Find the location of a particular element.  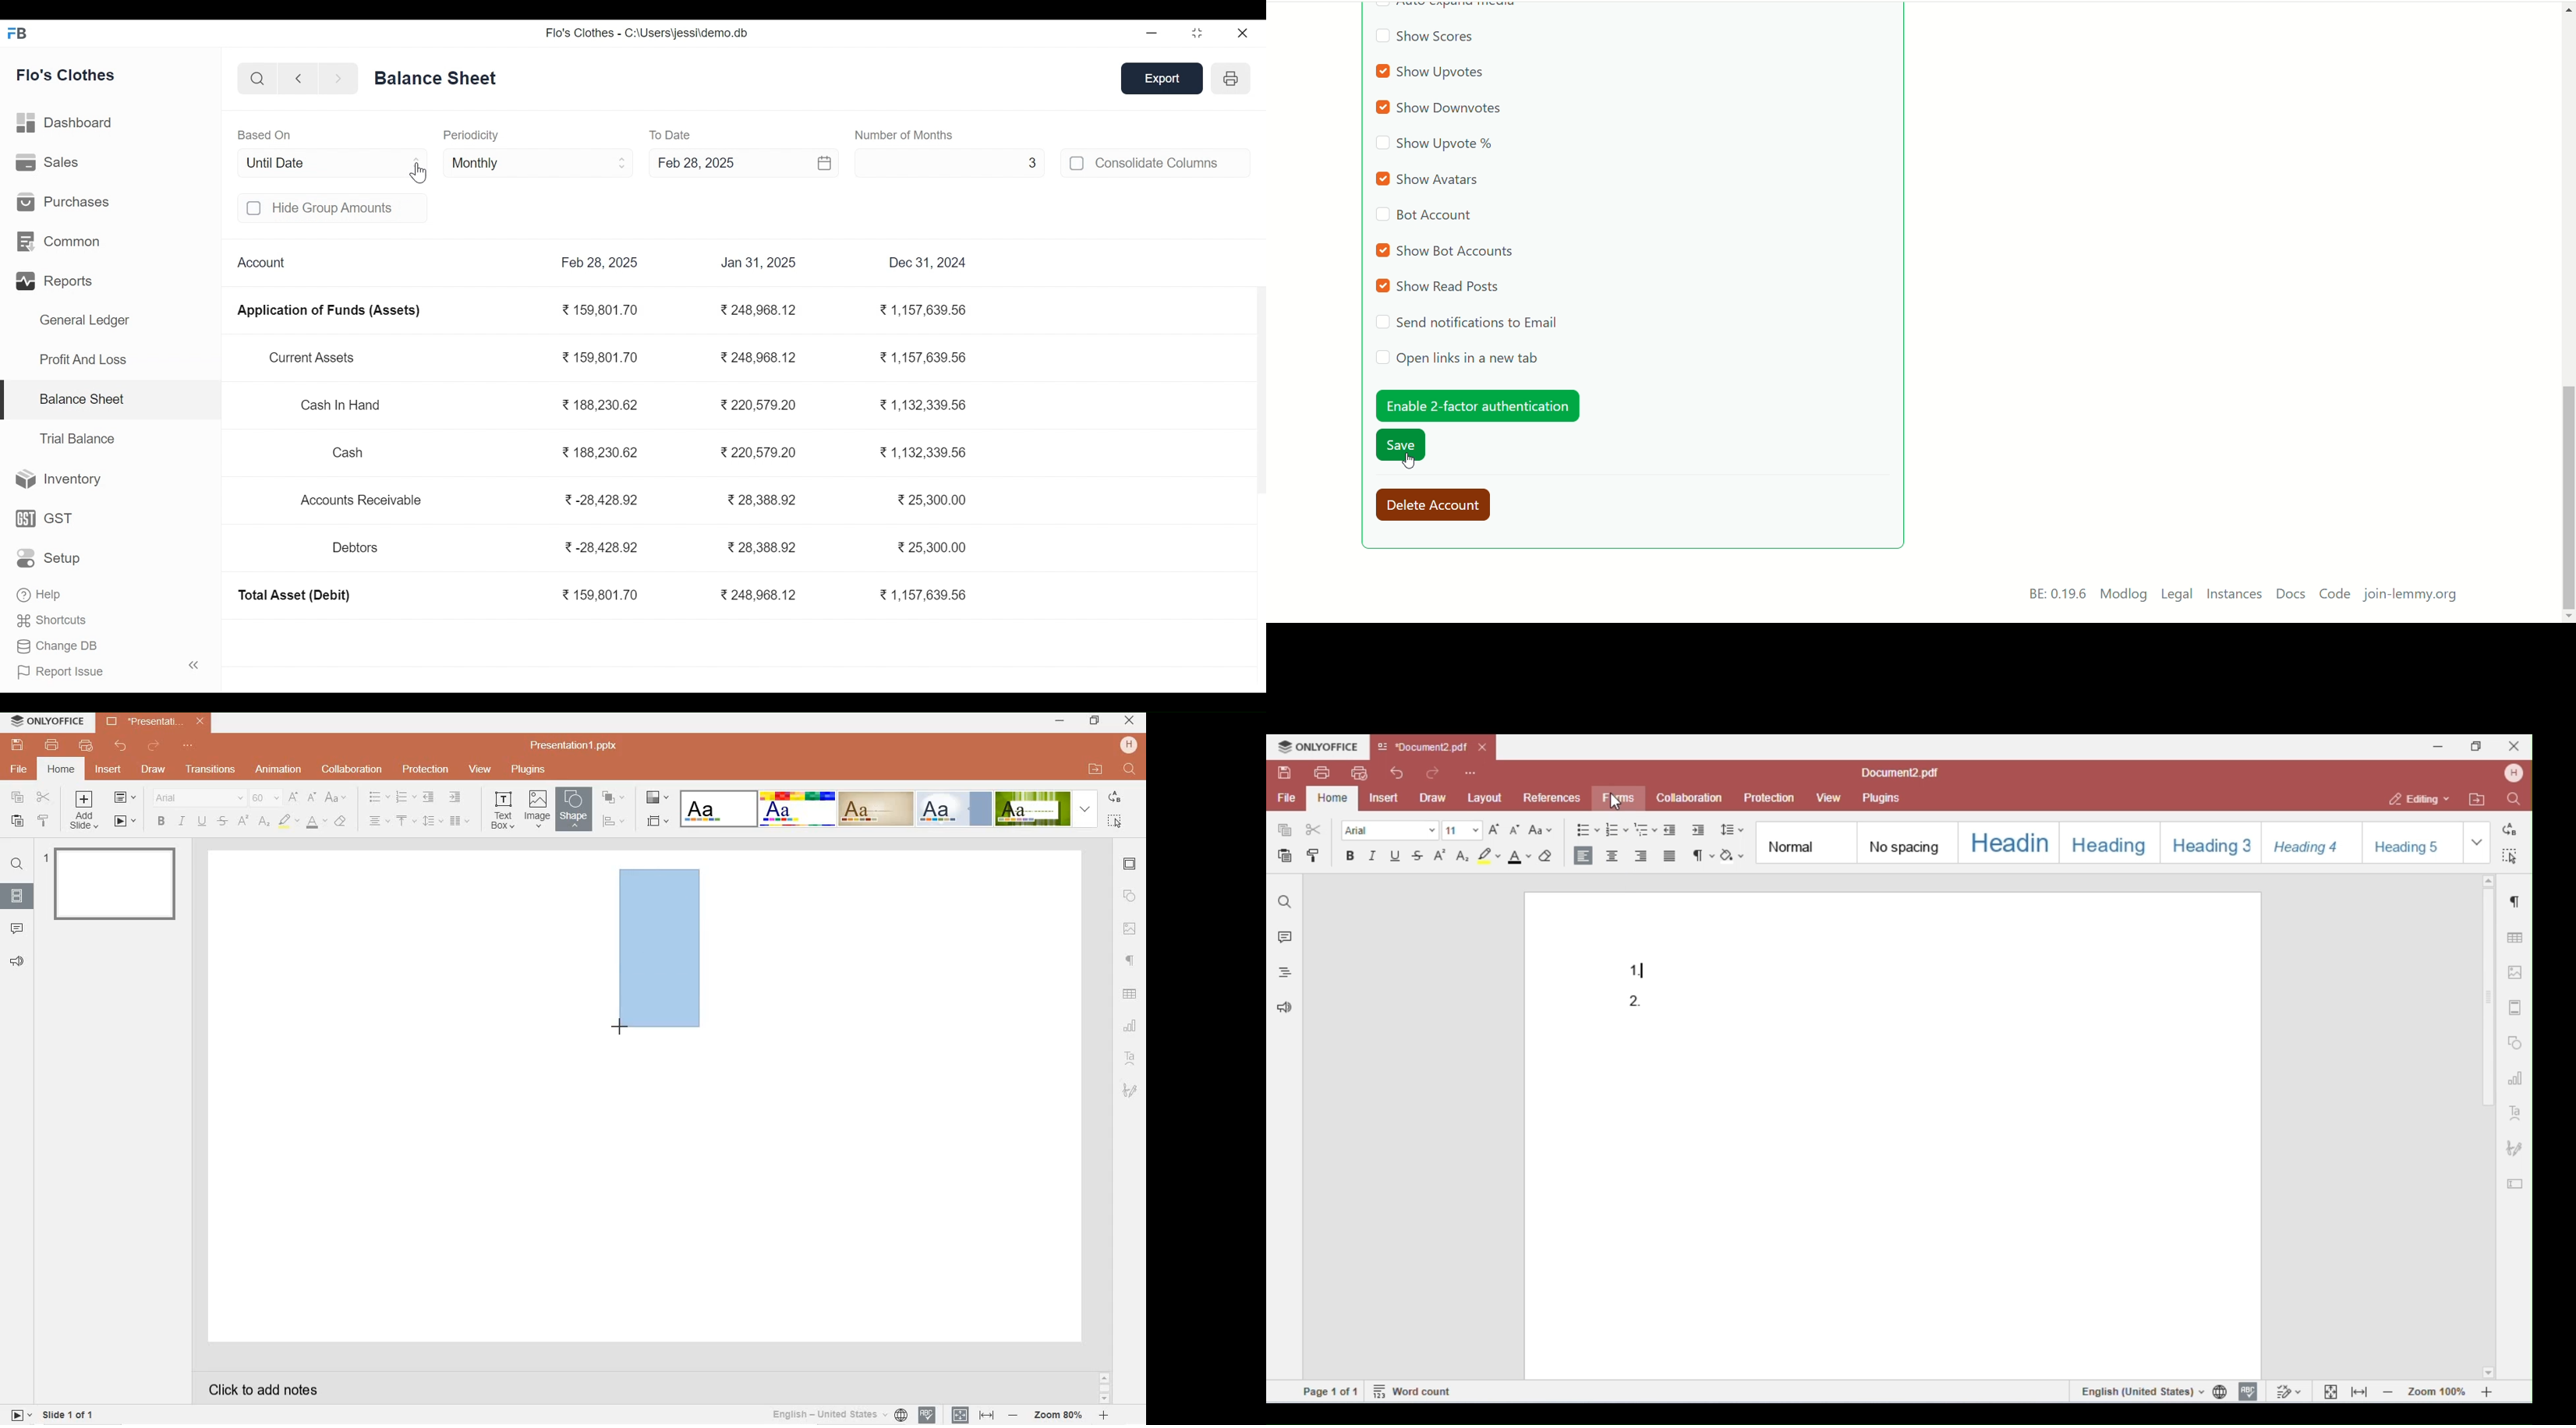

increase indent is located at coordinates (456, 798).